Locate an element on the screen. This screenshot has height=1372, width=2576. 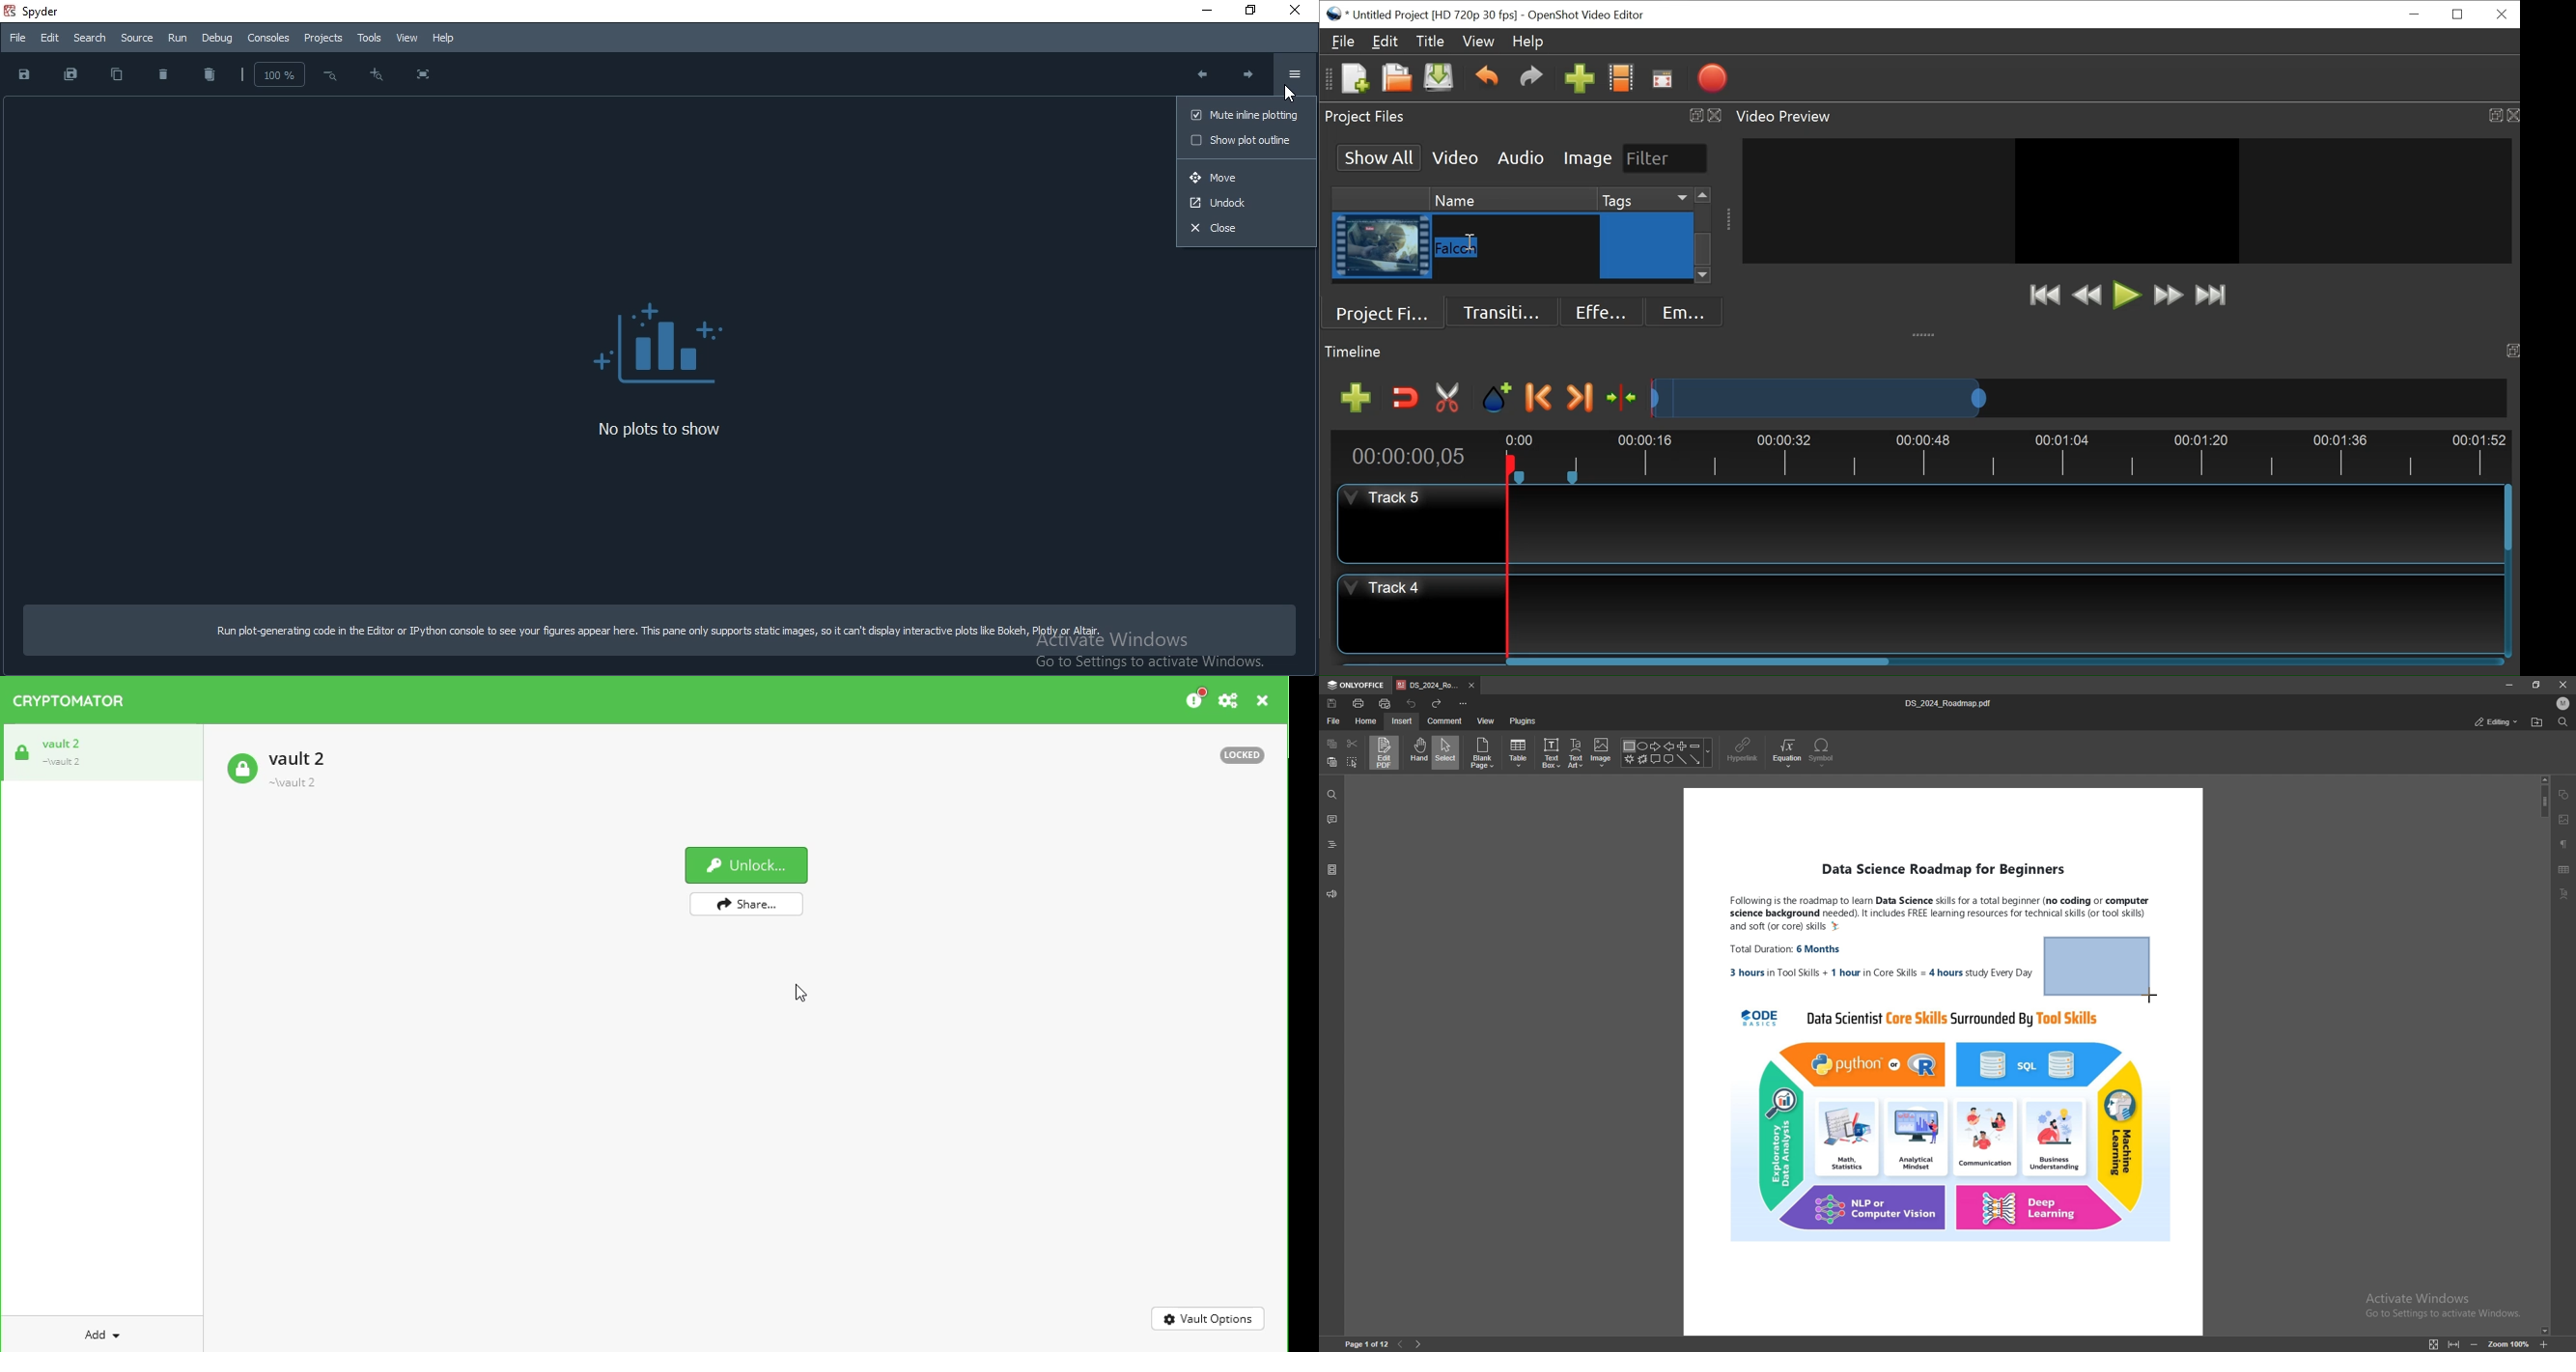
Edit is located at coordinates (47, 38).